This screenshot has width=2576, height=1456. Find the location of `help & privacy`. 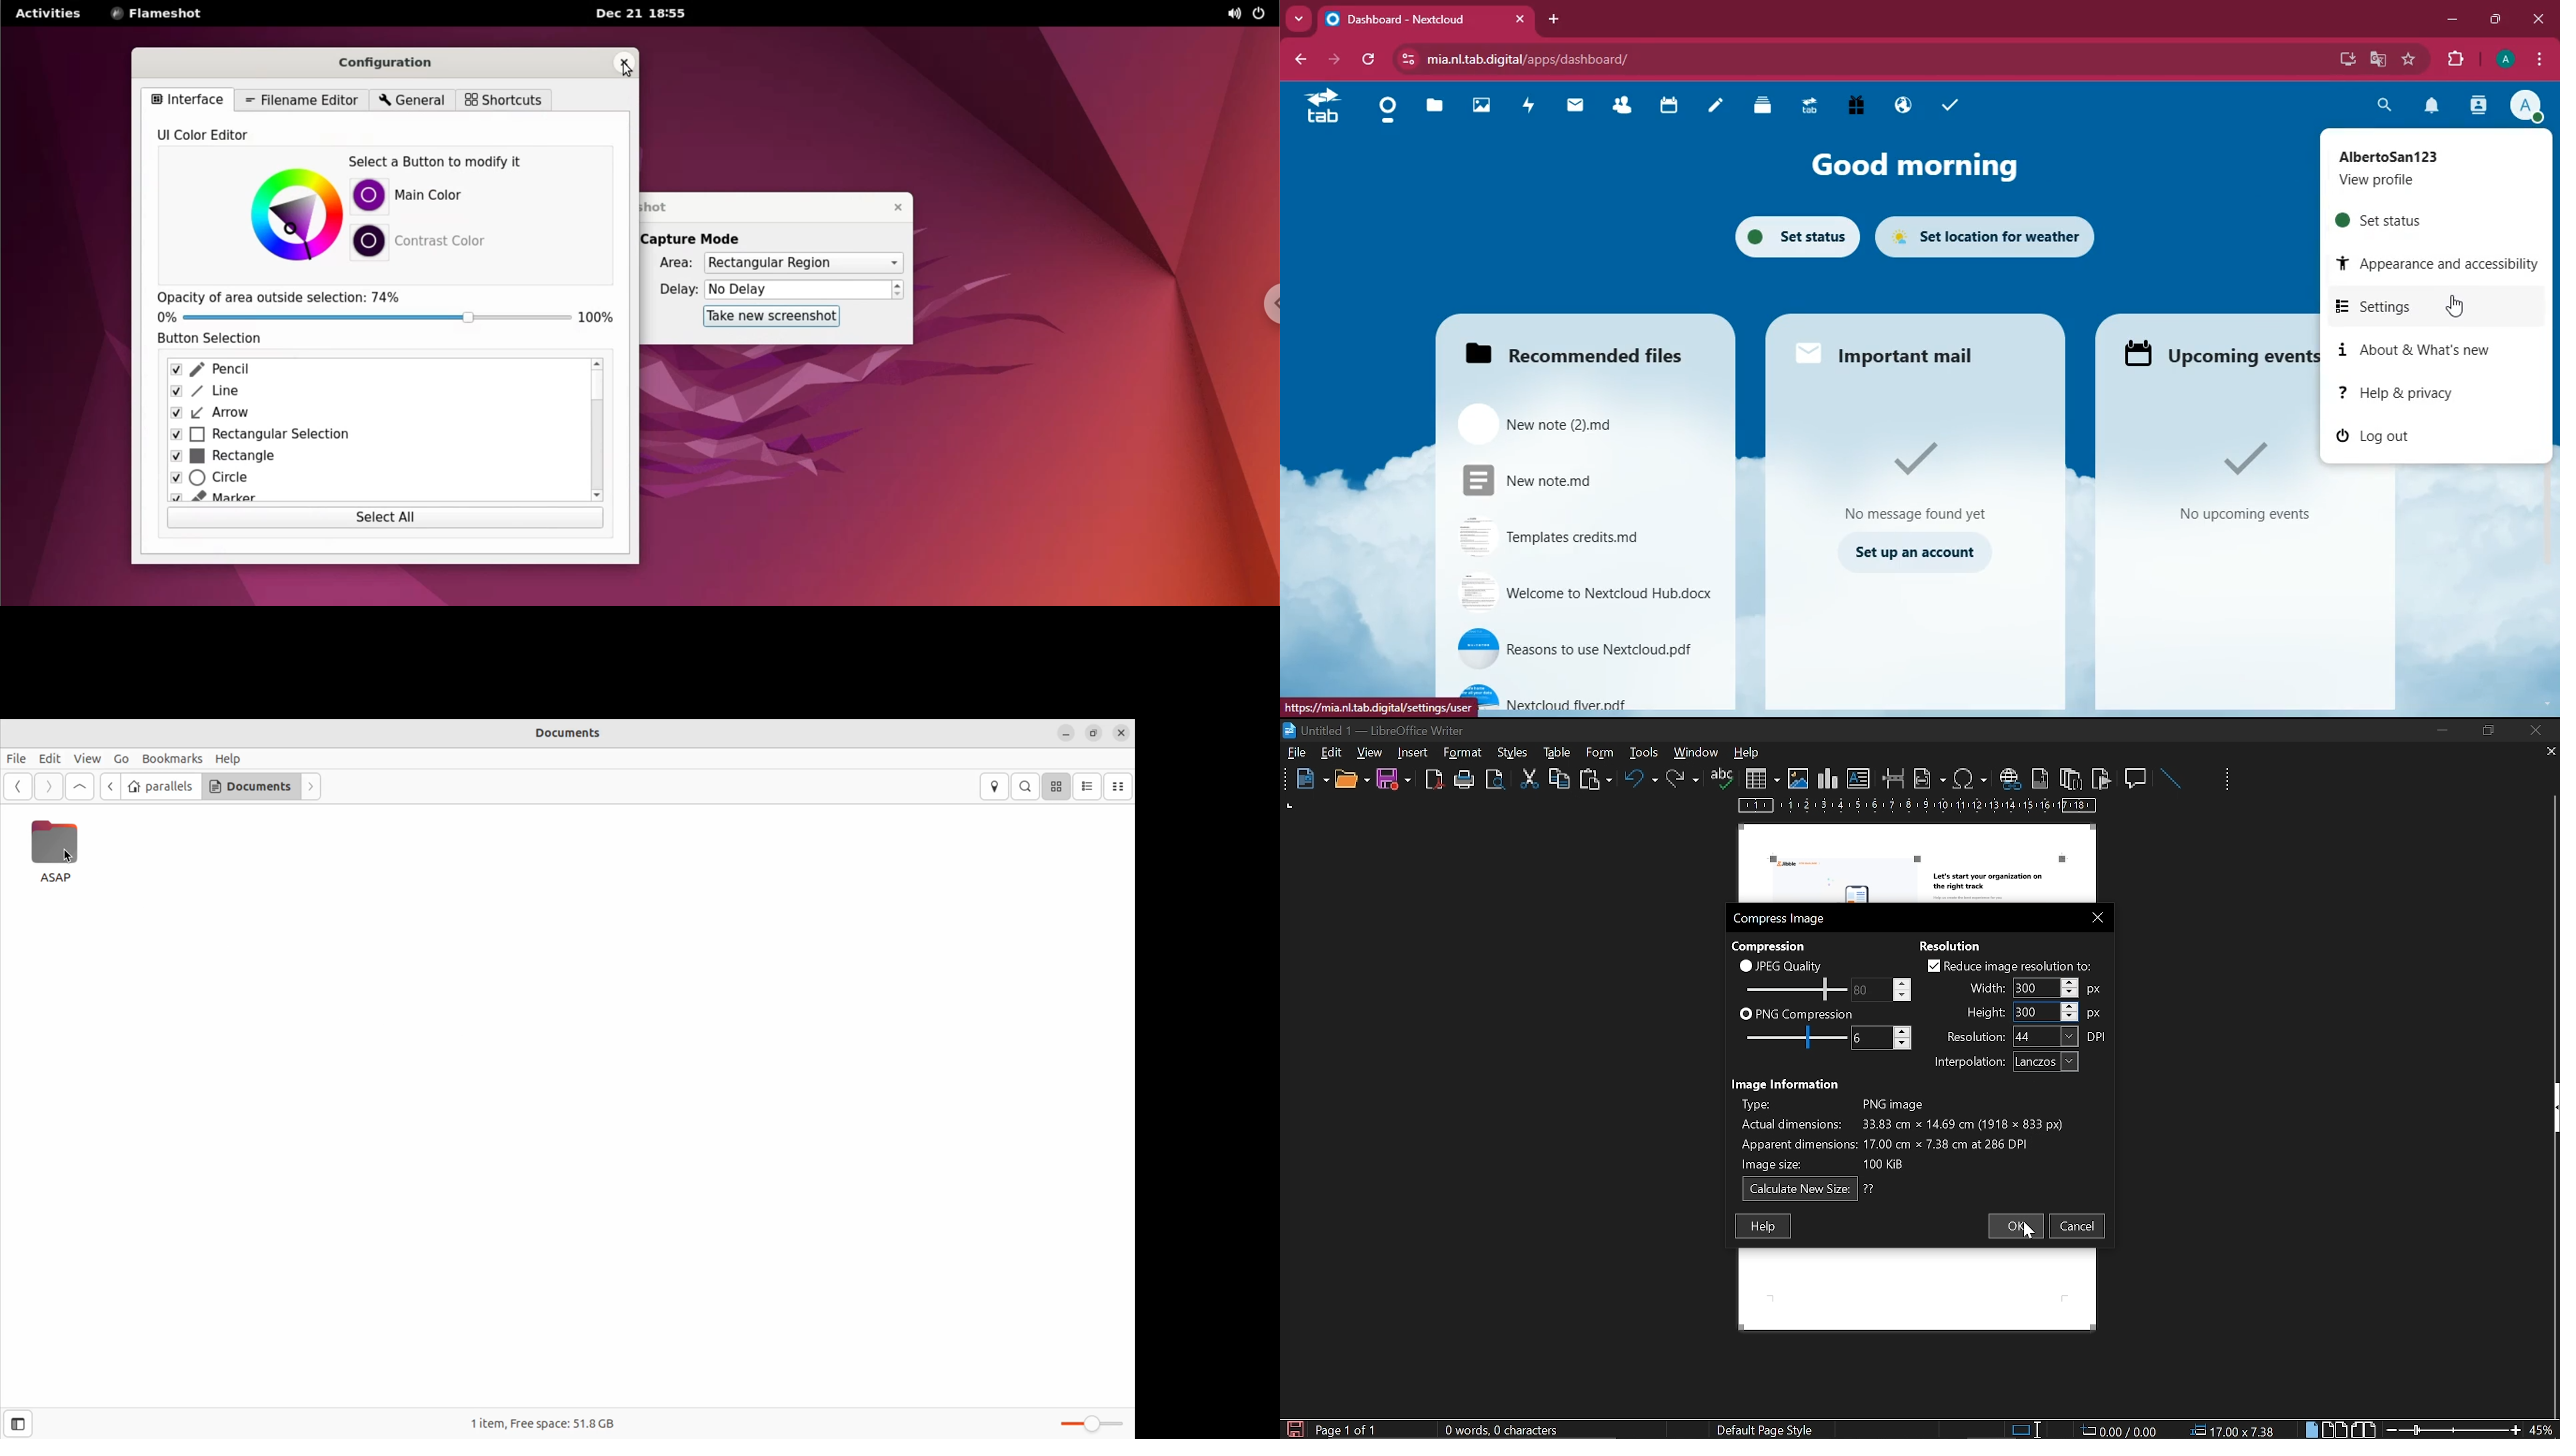

help & privacy is located at coordinates (2429, 394).